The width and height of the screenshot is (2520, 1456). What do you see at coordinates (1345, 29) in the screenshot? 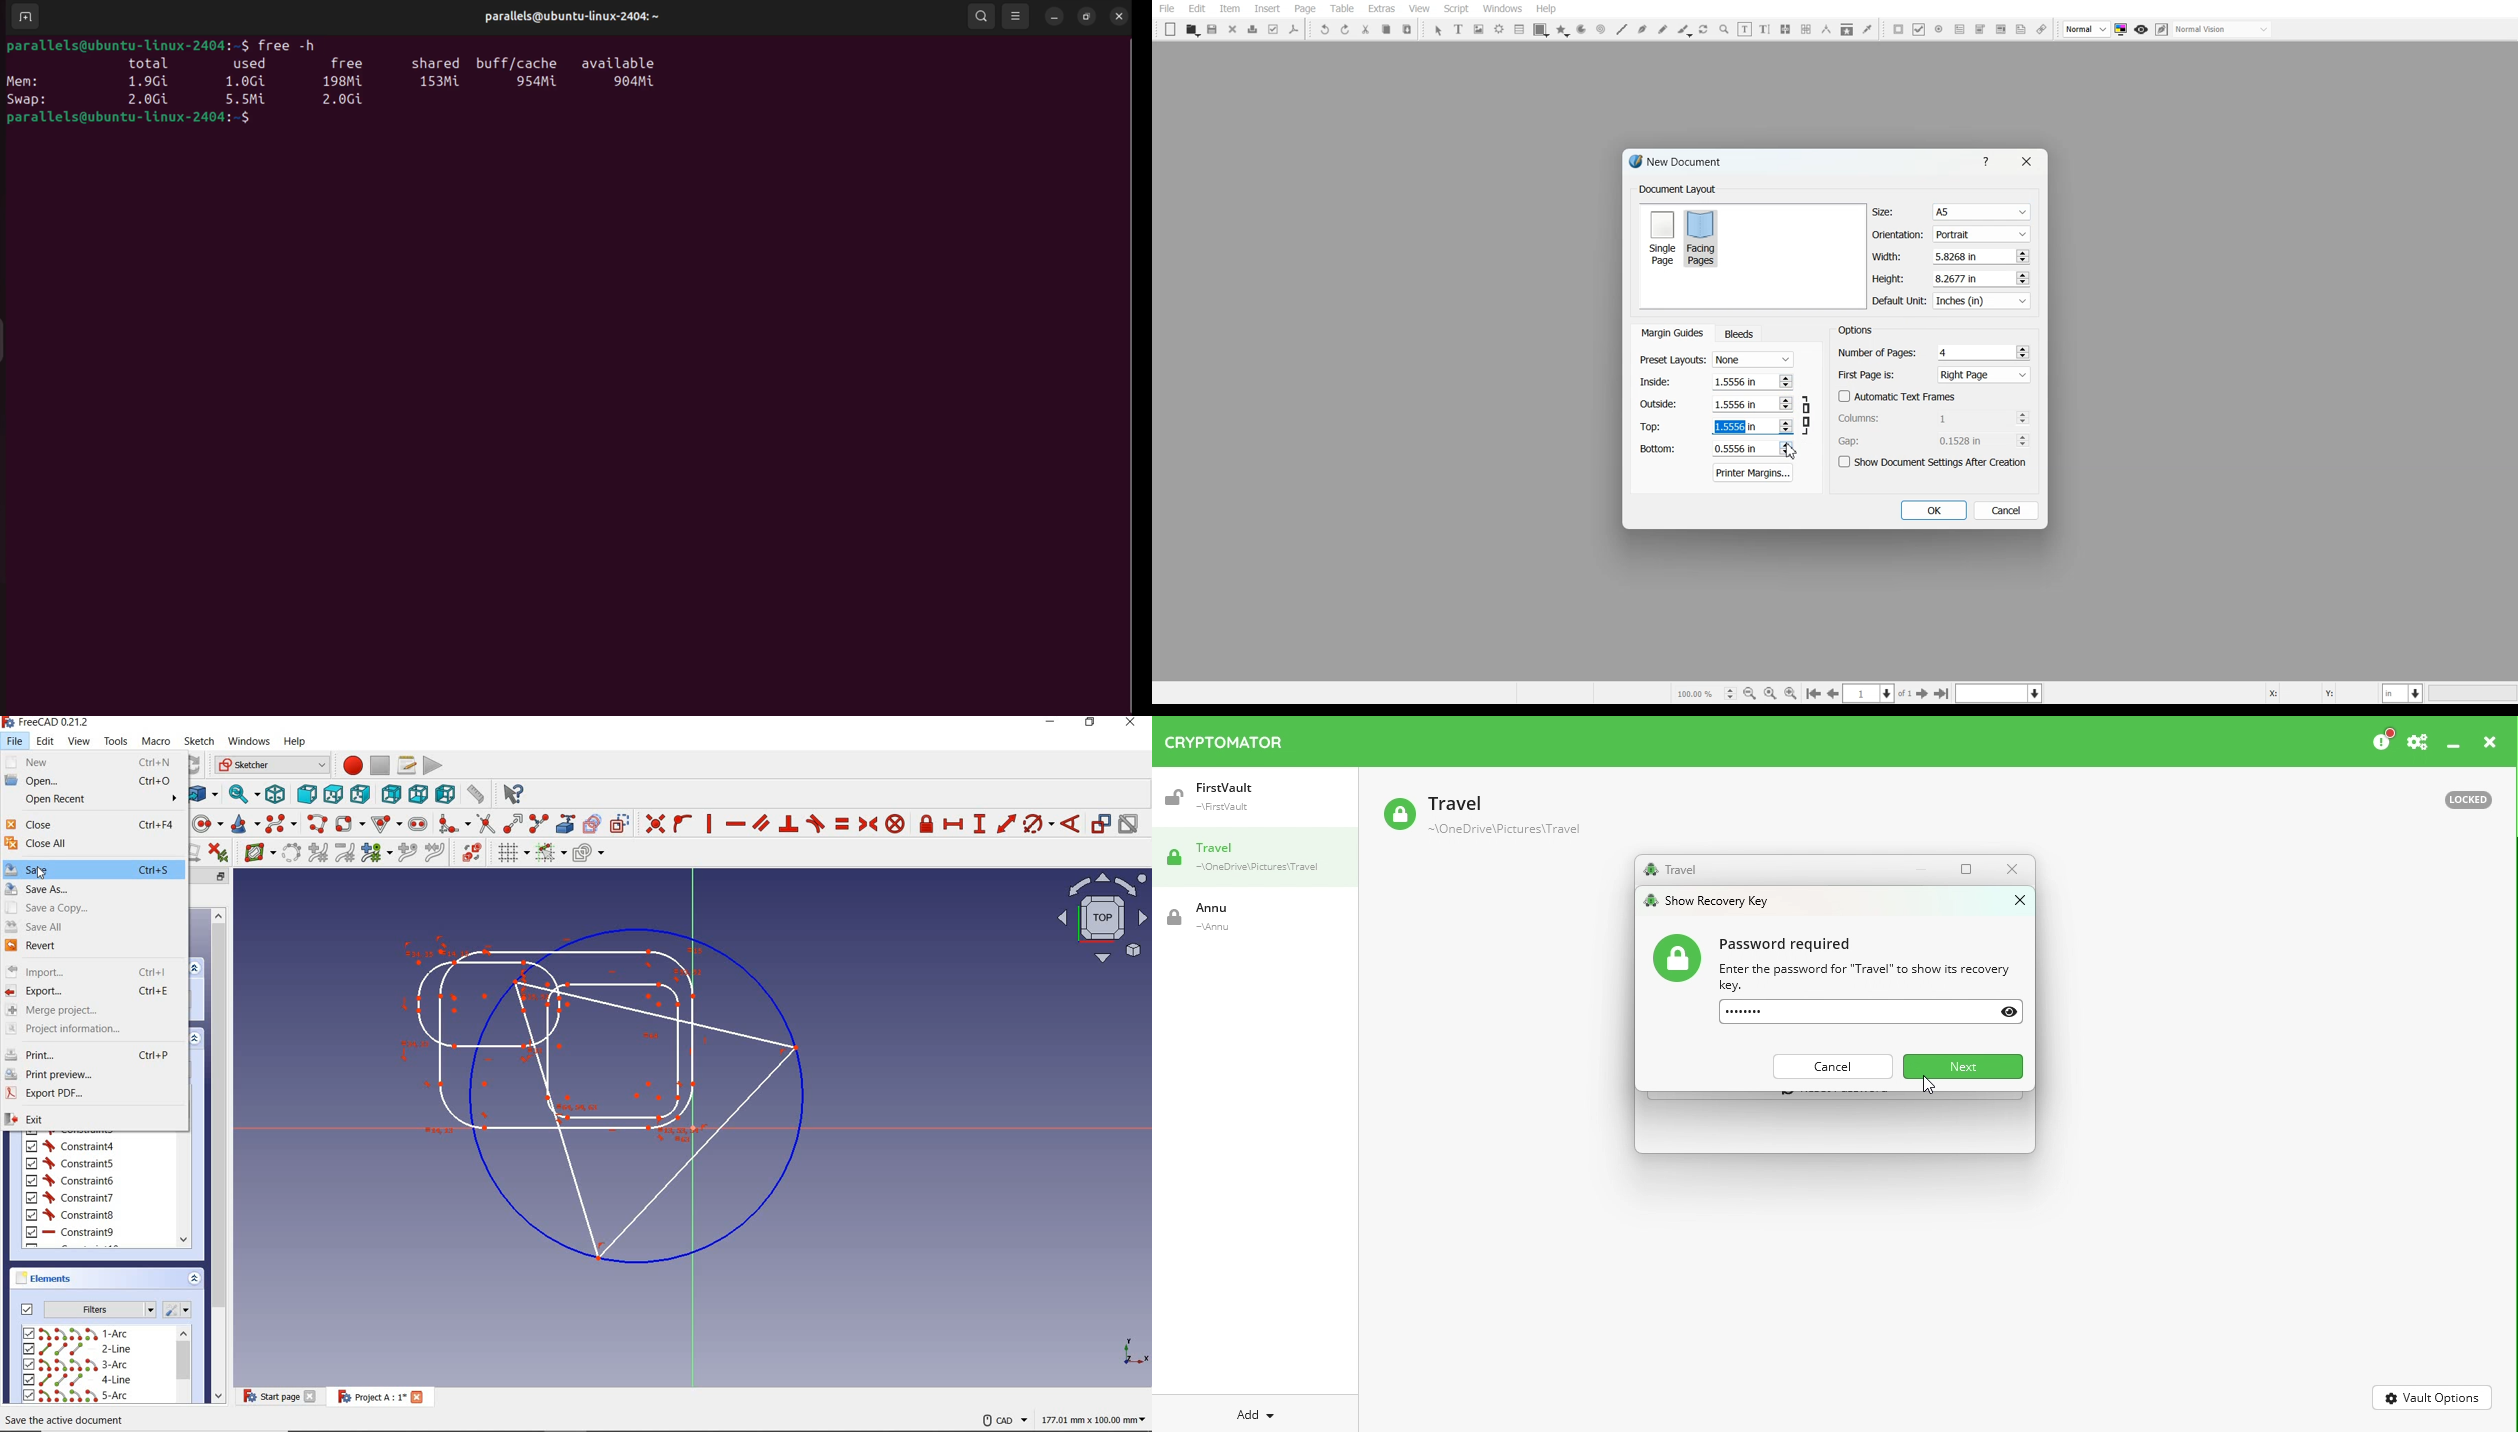
I see `Redo` at bounding box center [1345, 29].